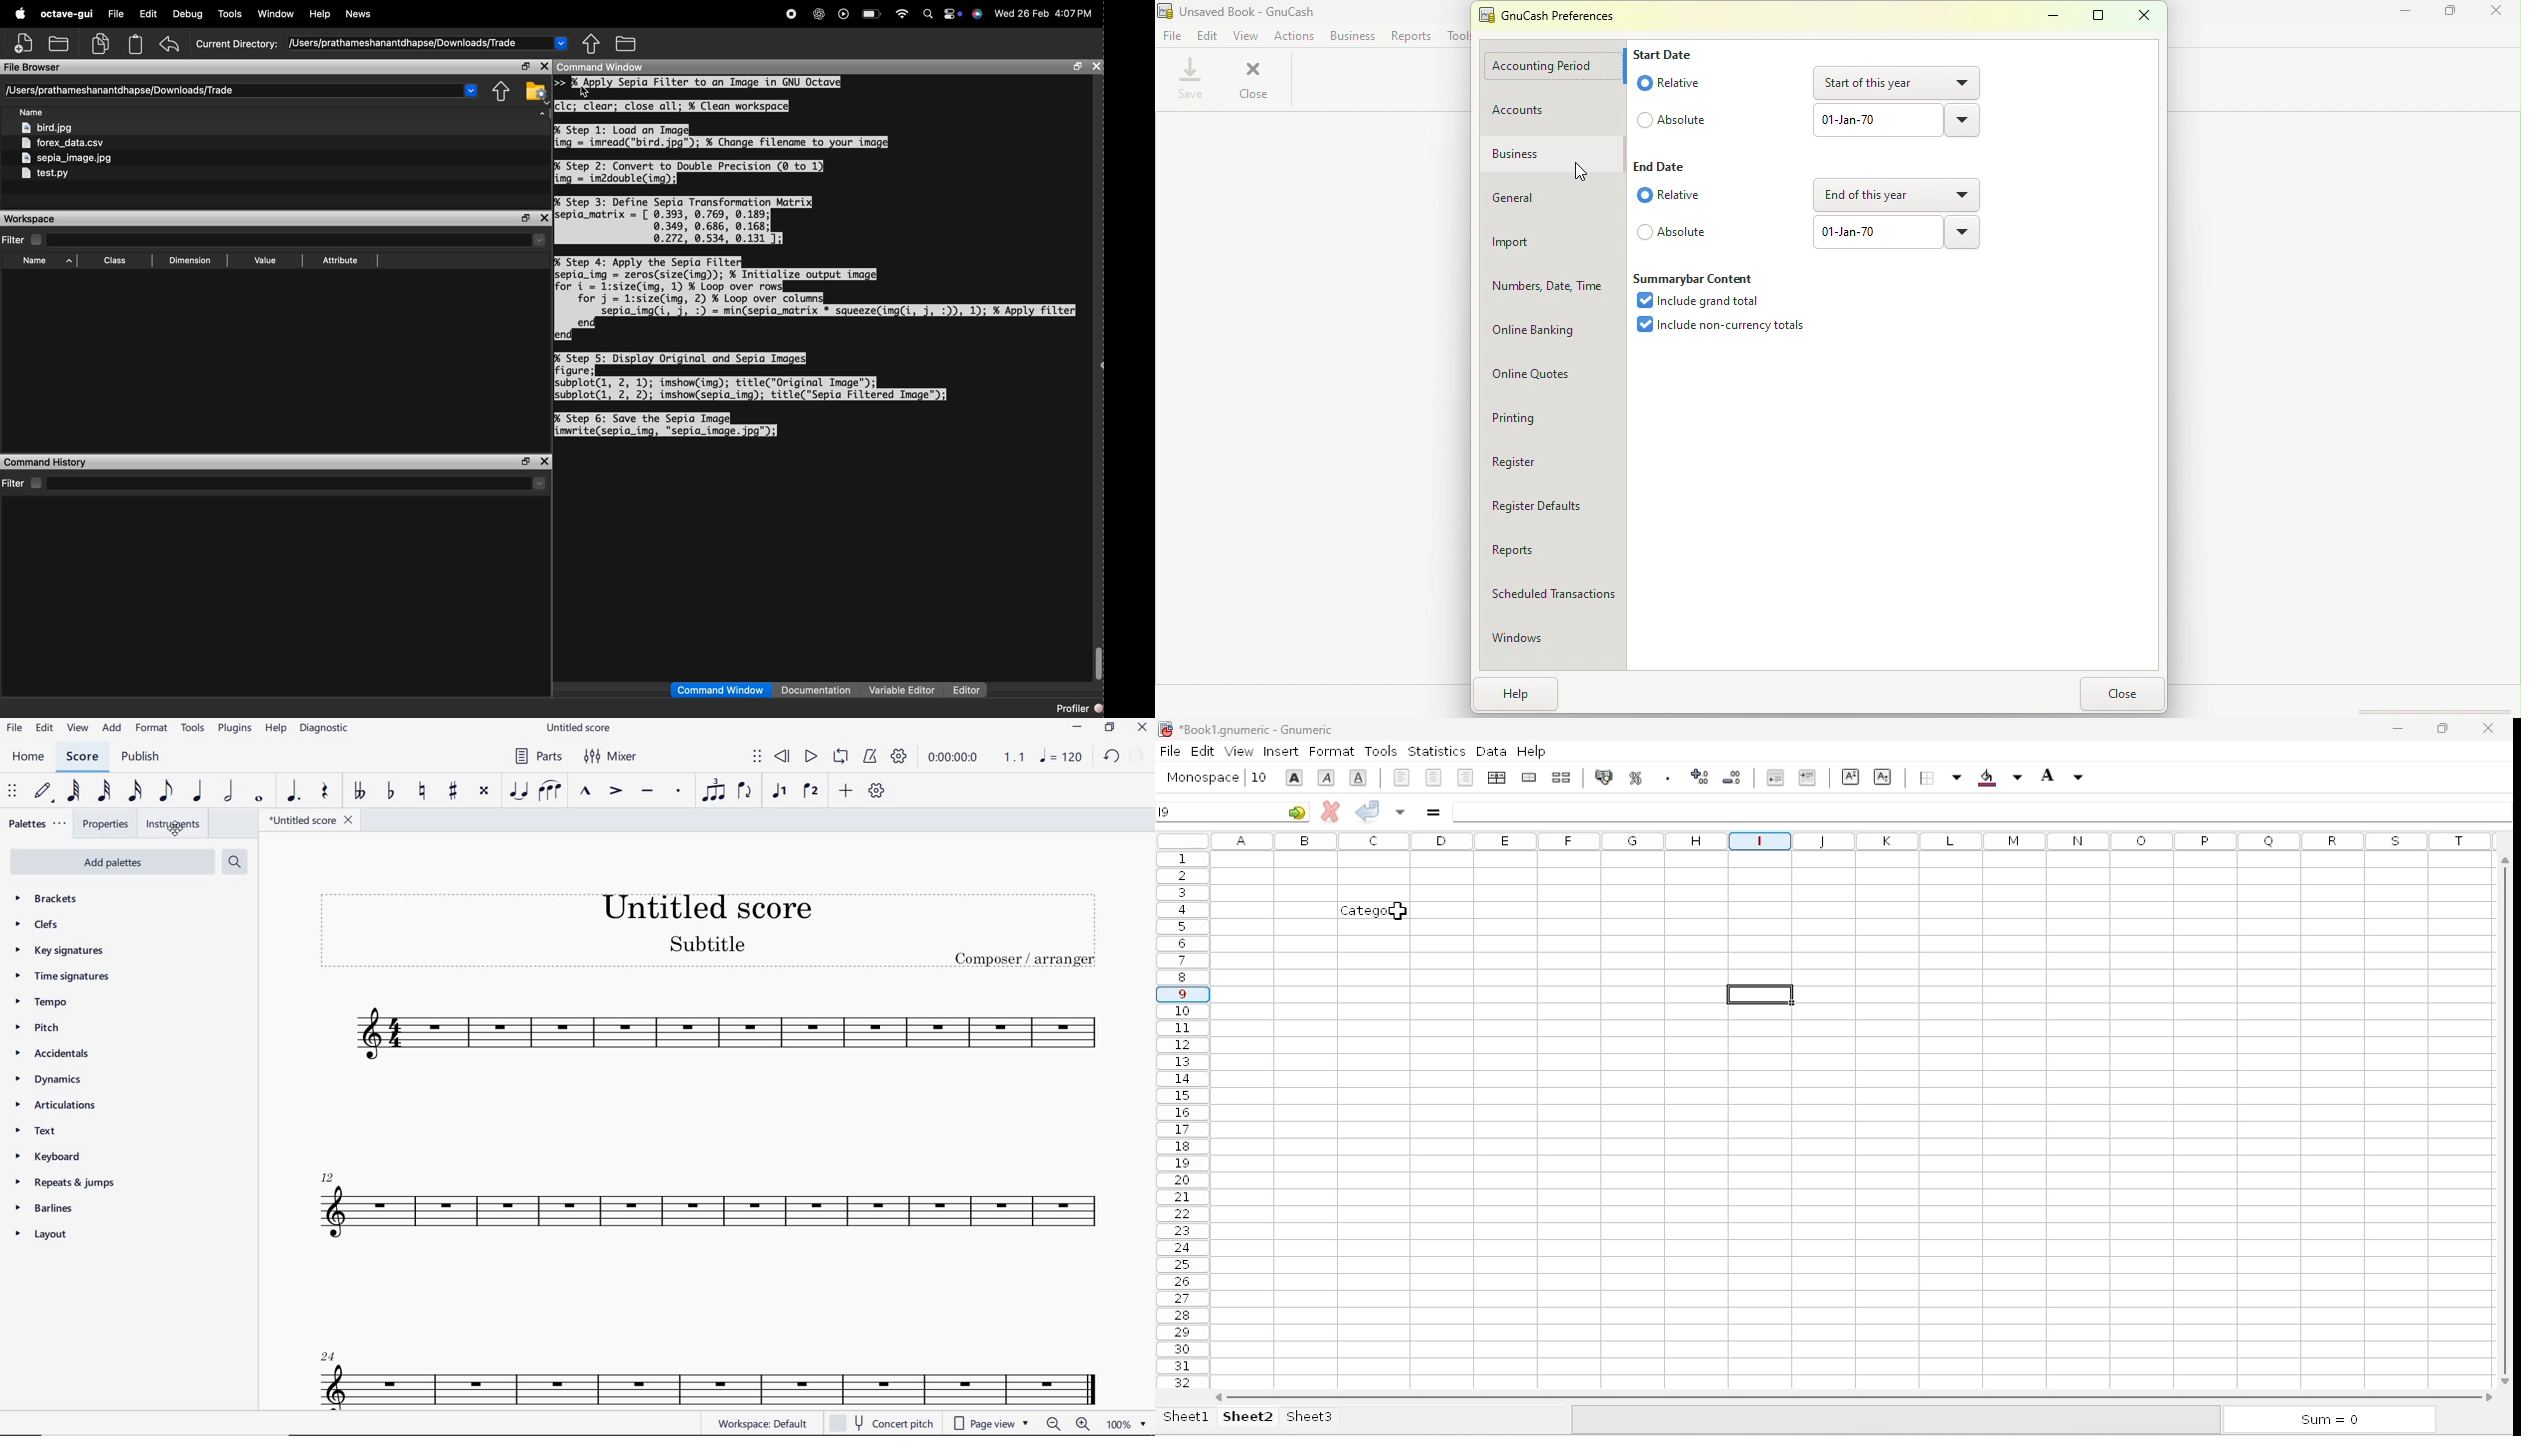  I want to click on sum = 0, so click(2327, 1421).